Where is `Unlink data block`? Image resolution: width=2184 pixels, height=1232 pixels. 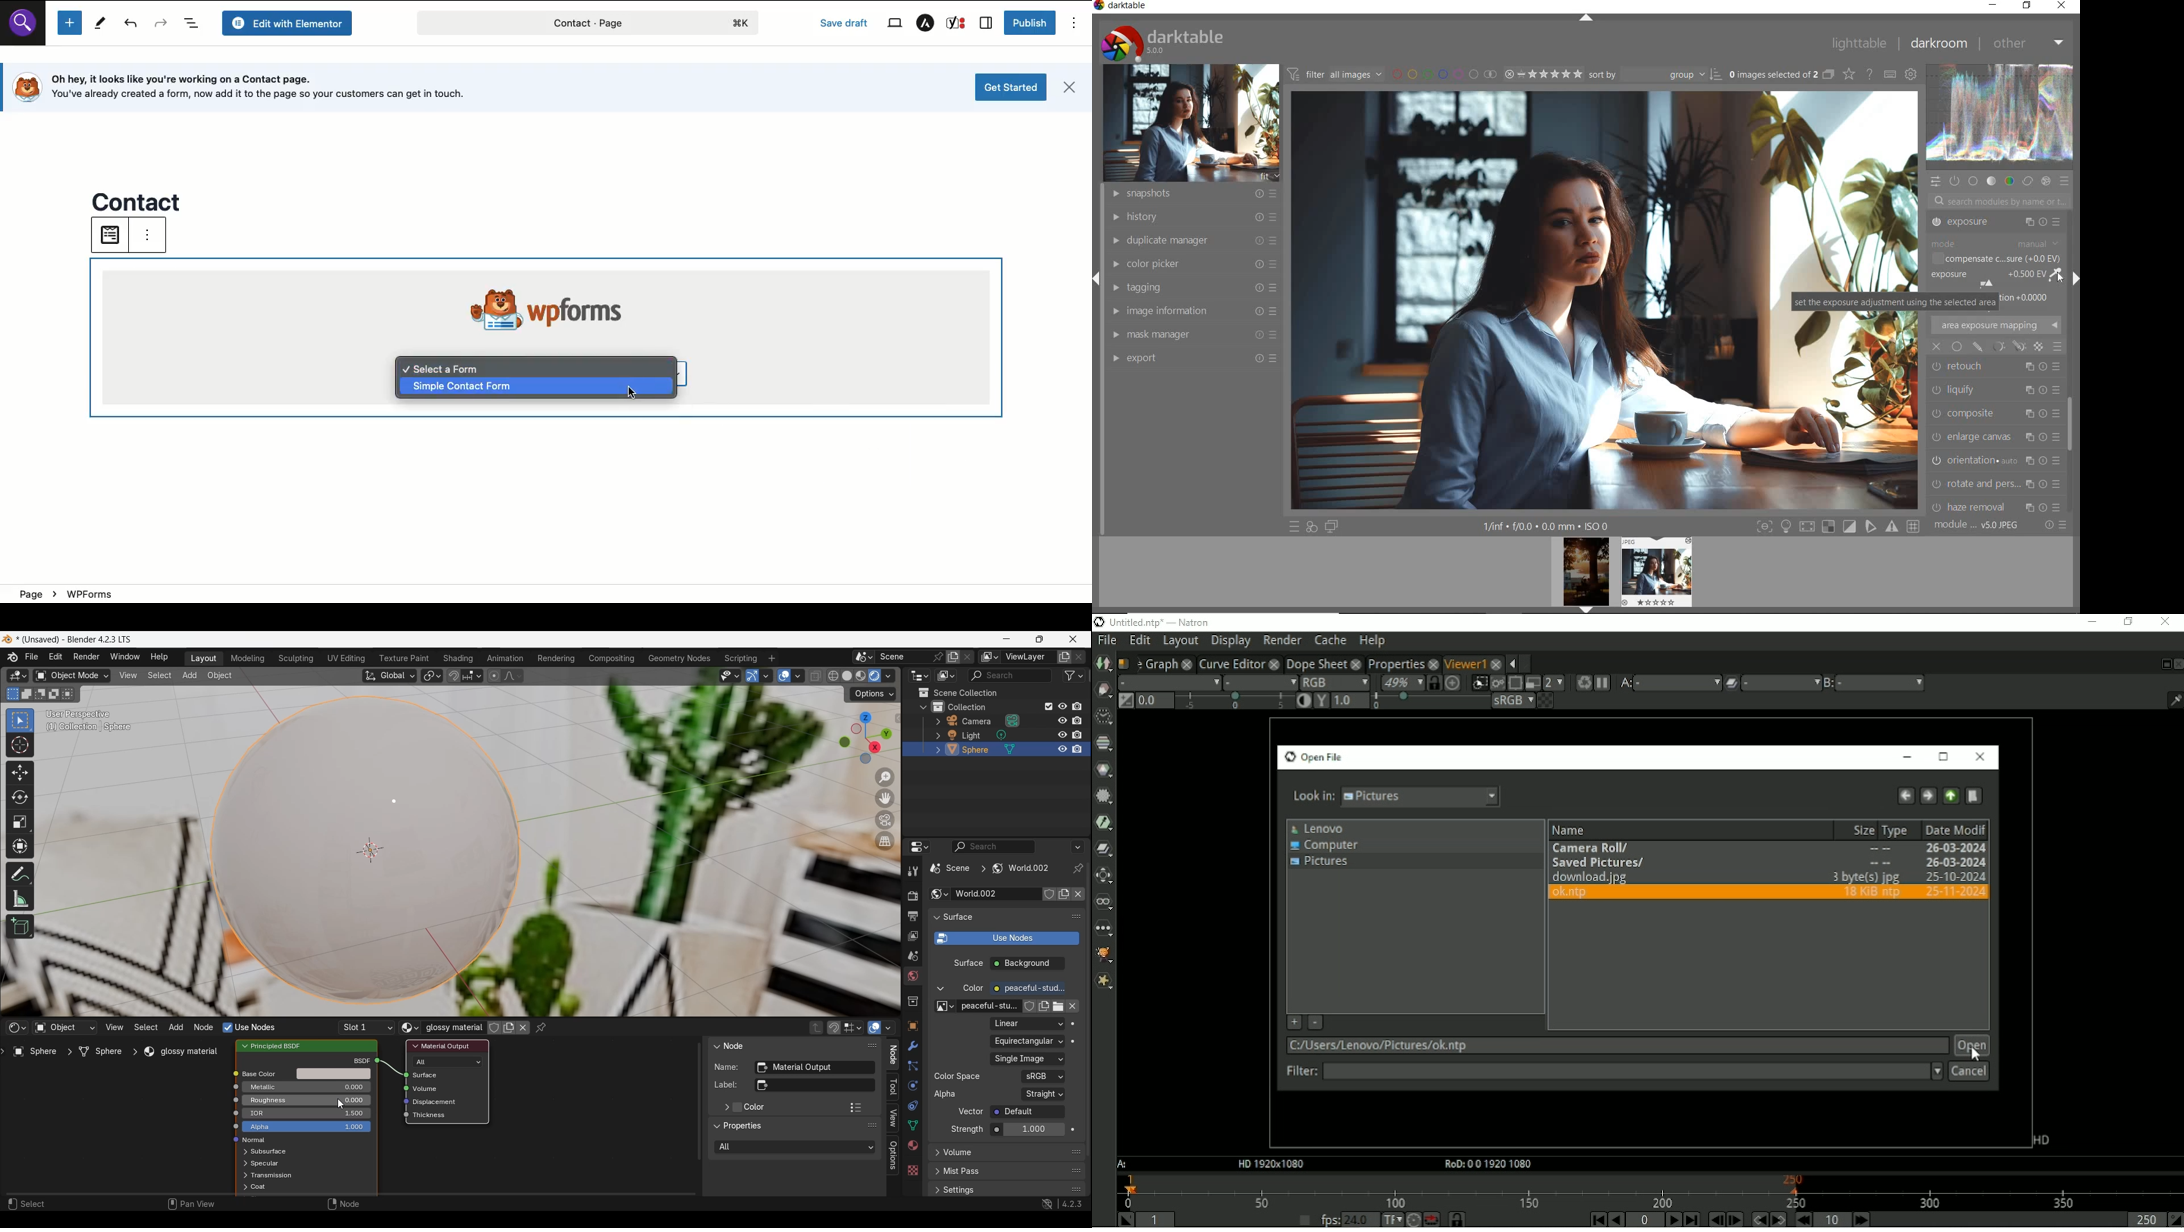 Unlink data block is located at coordinates (523, 1027).